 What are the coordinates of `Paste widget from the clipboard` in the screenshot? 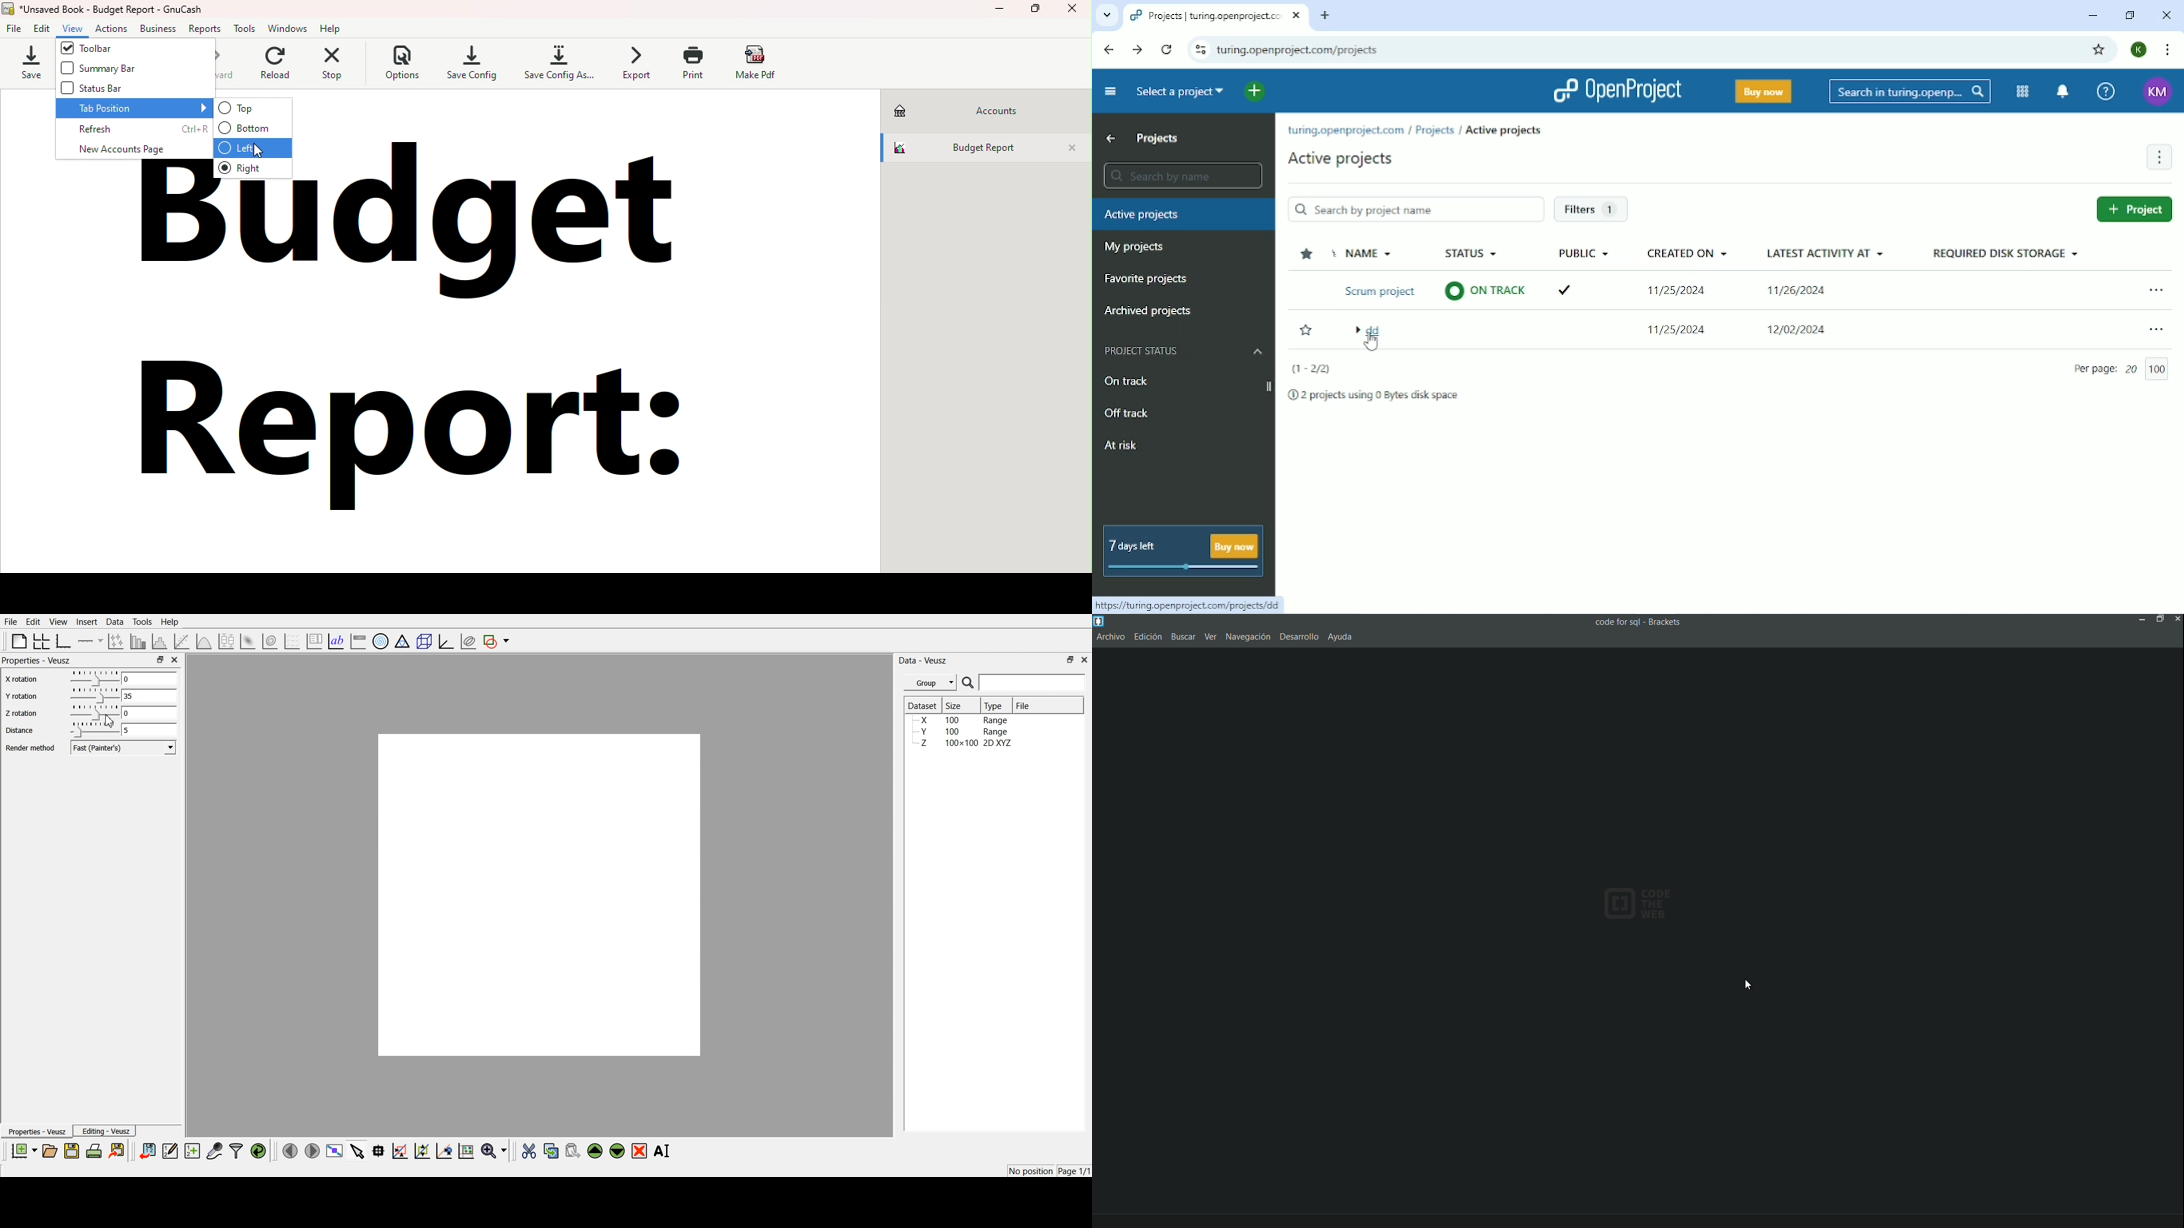 It's located at (573, 1150).